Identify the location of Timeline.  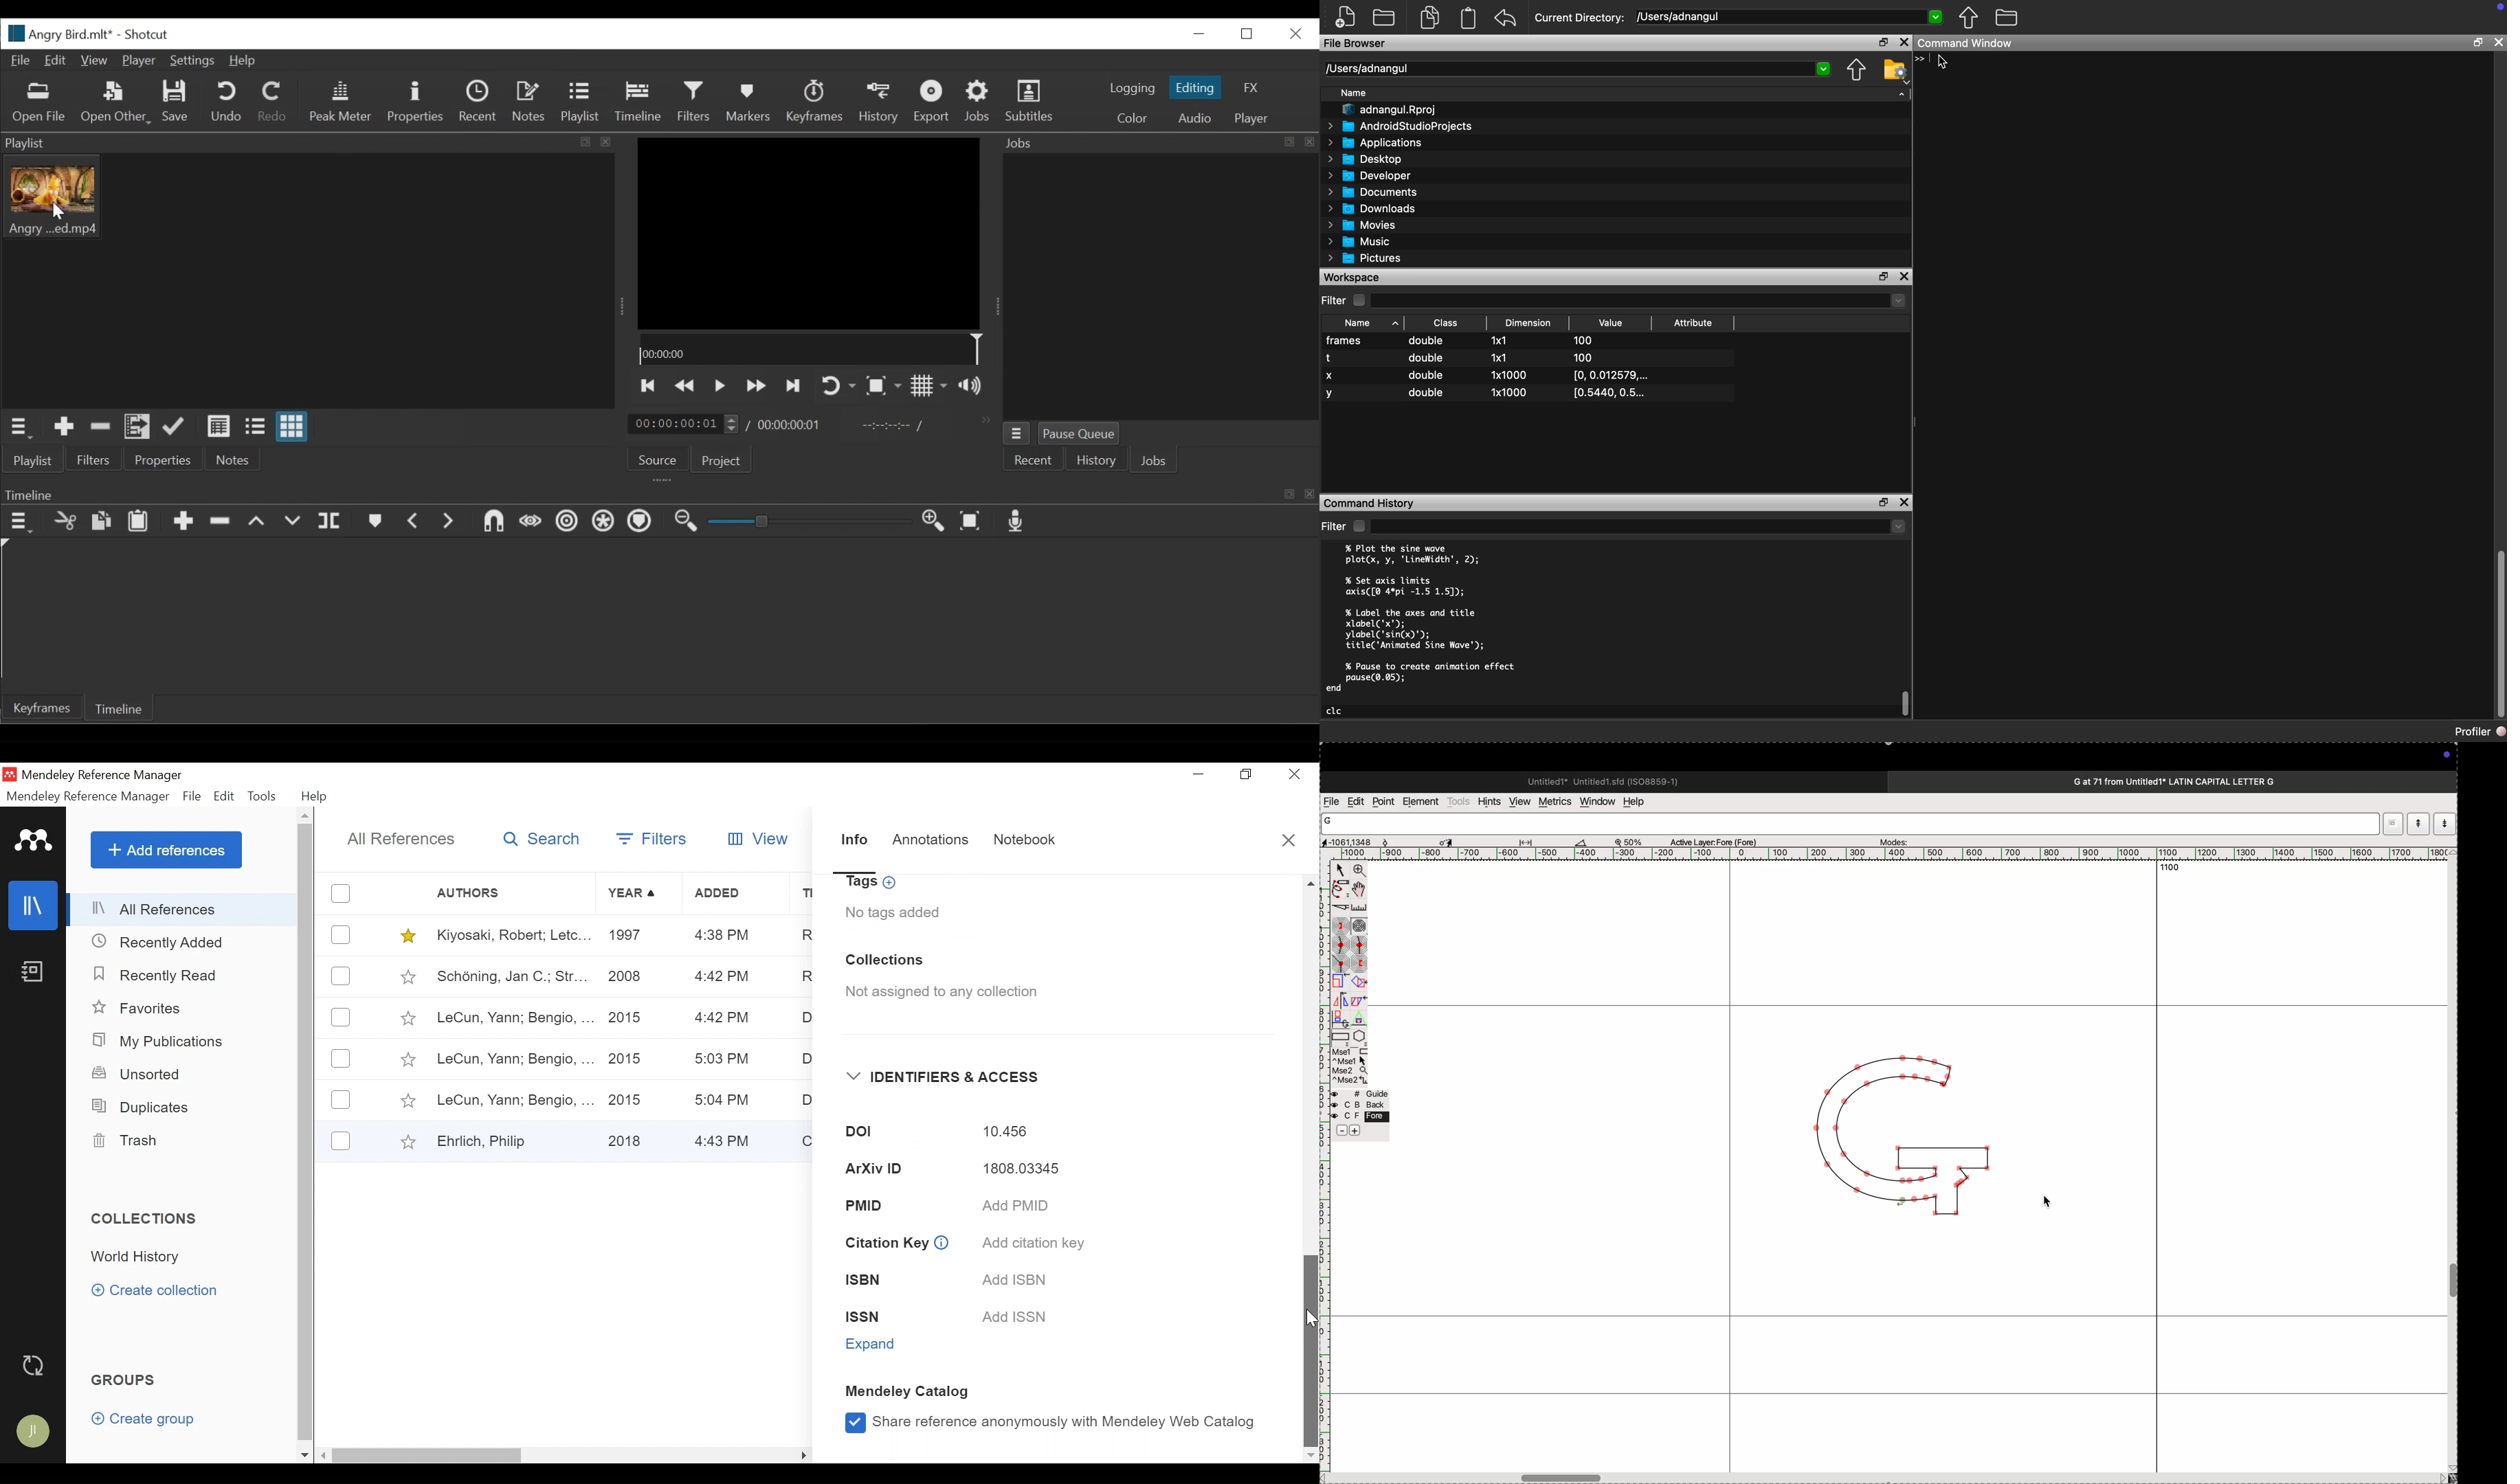
(640, 102).